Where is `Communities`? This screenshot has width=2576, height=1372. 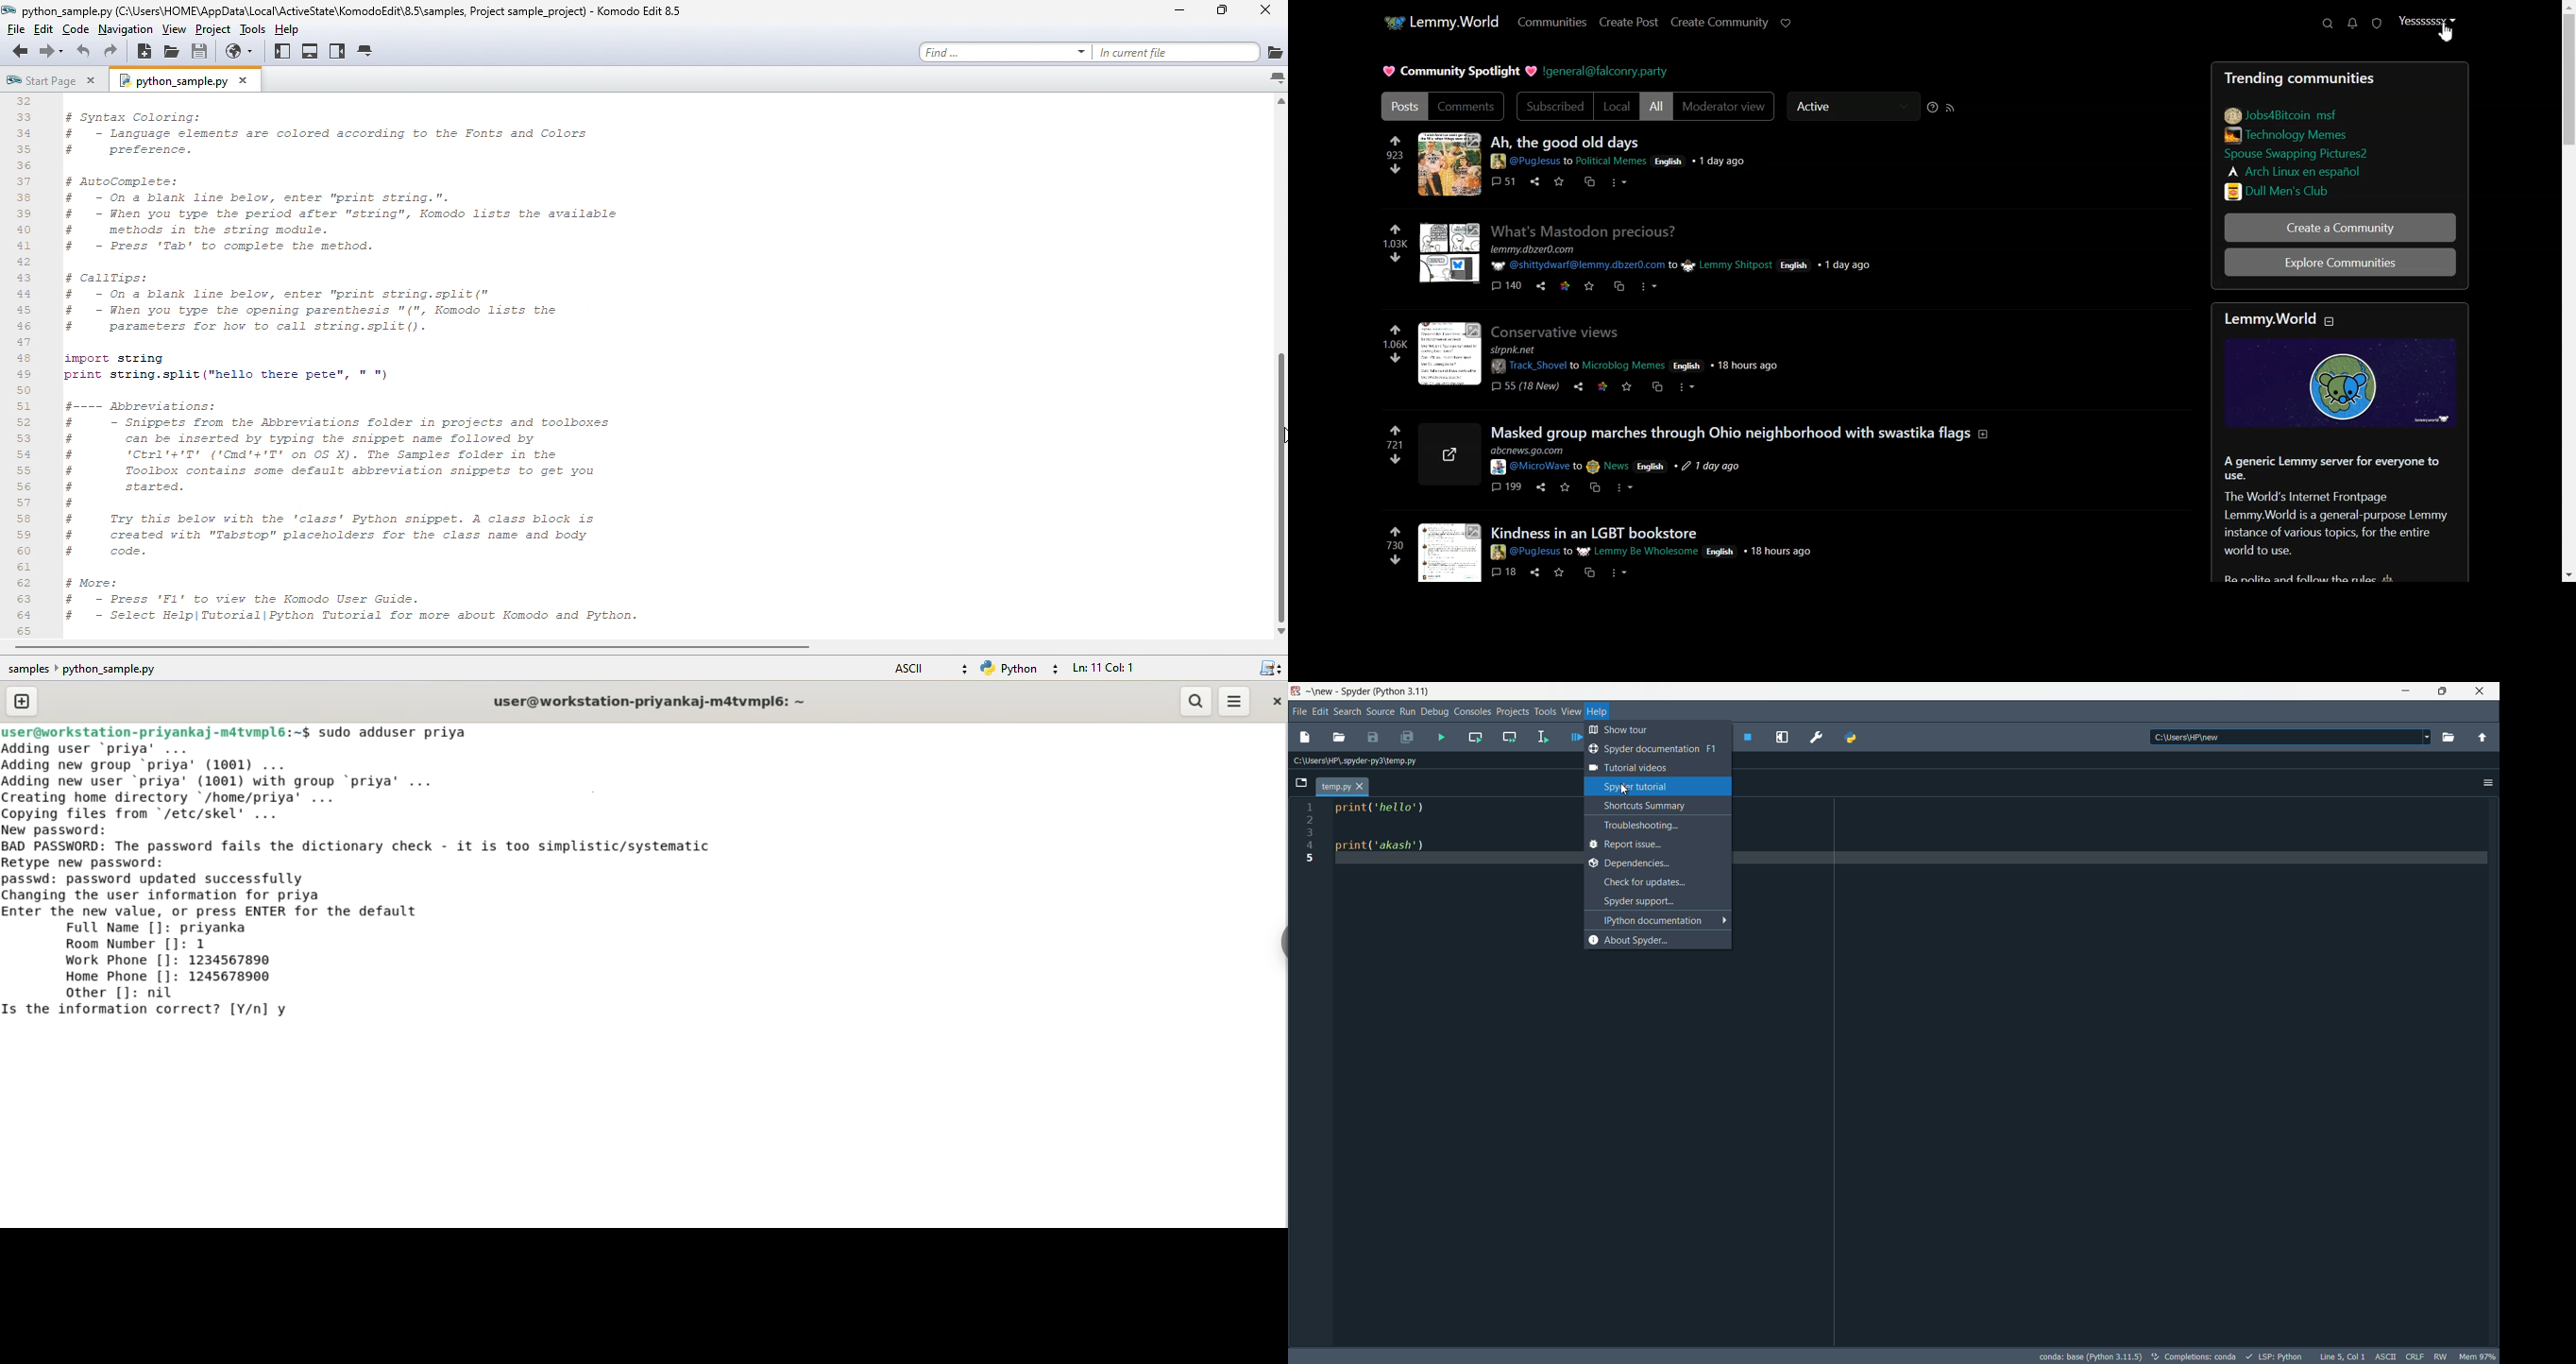
Communities is located at coordinates (1551, 22).